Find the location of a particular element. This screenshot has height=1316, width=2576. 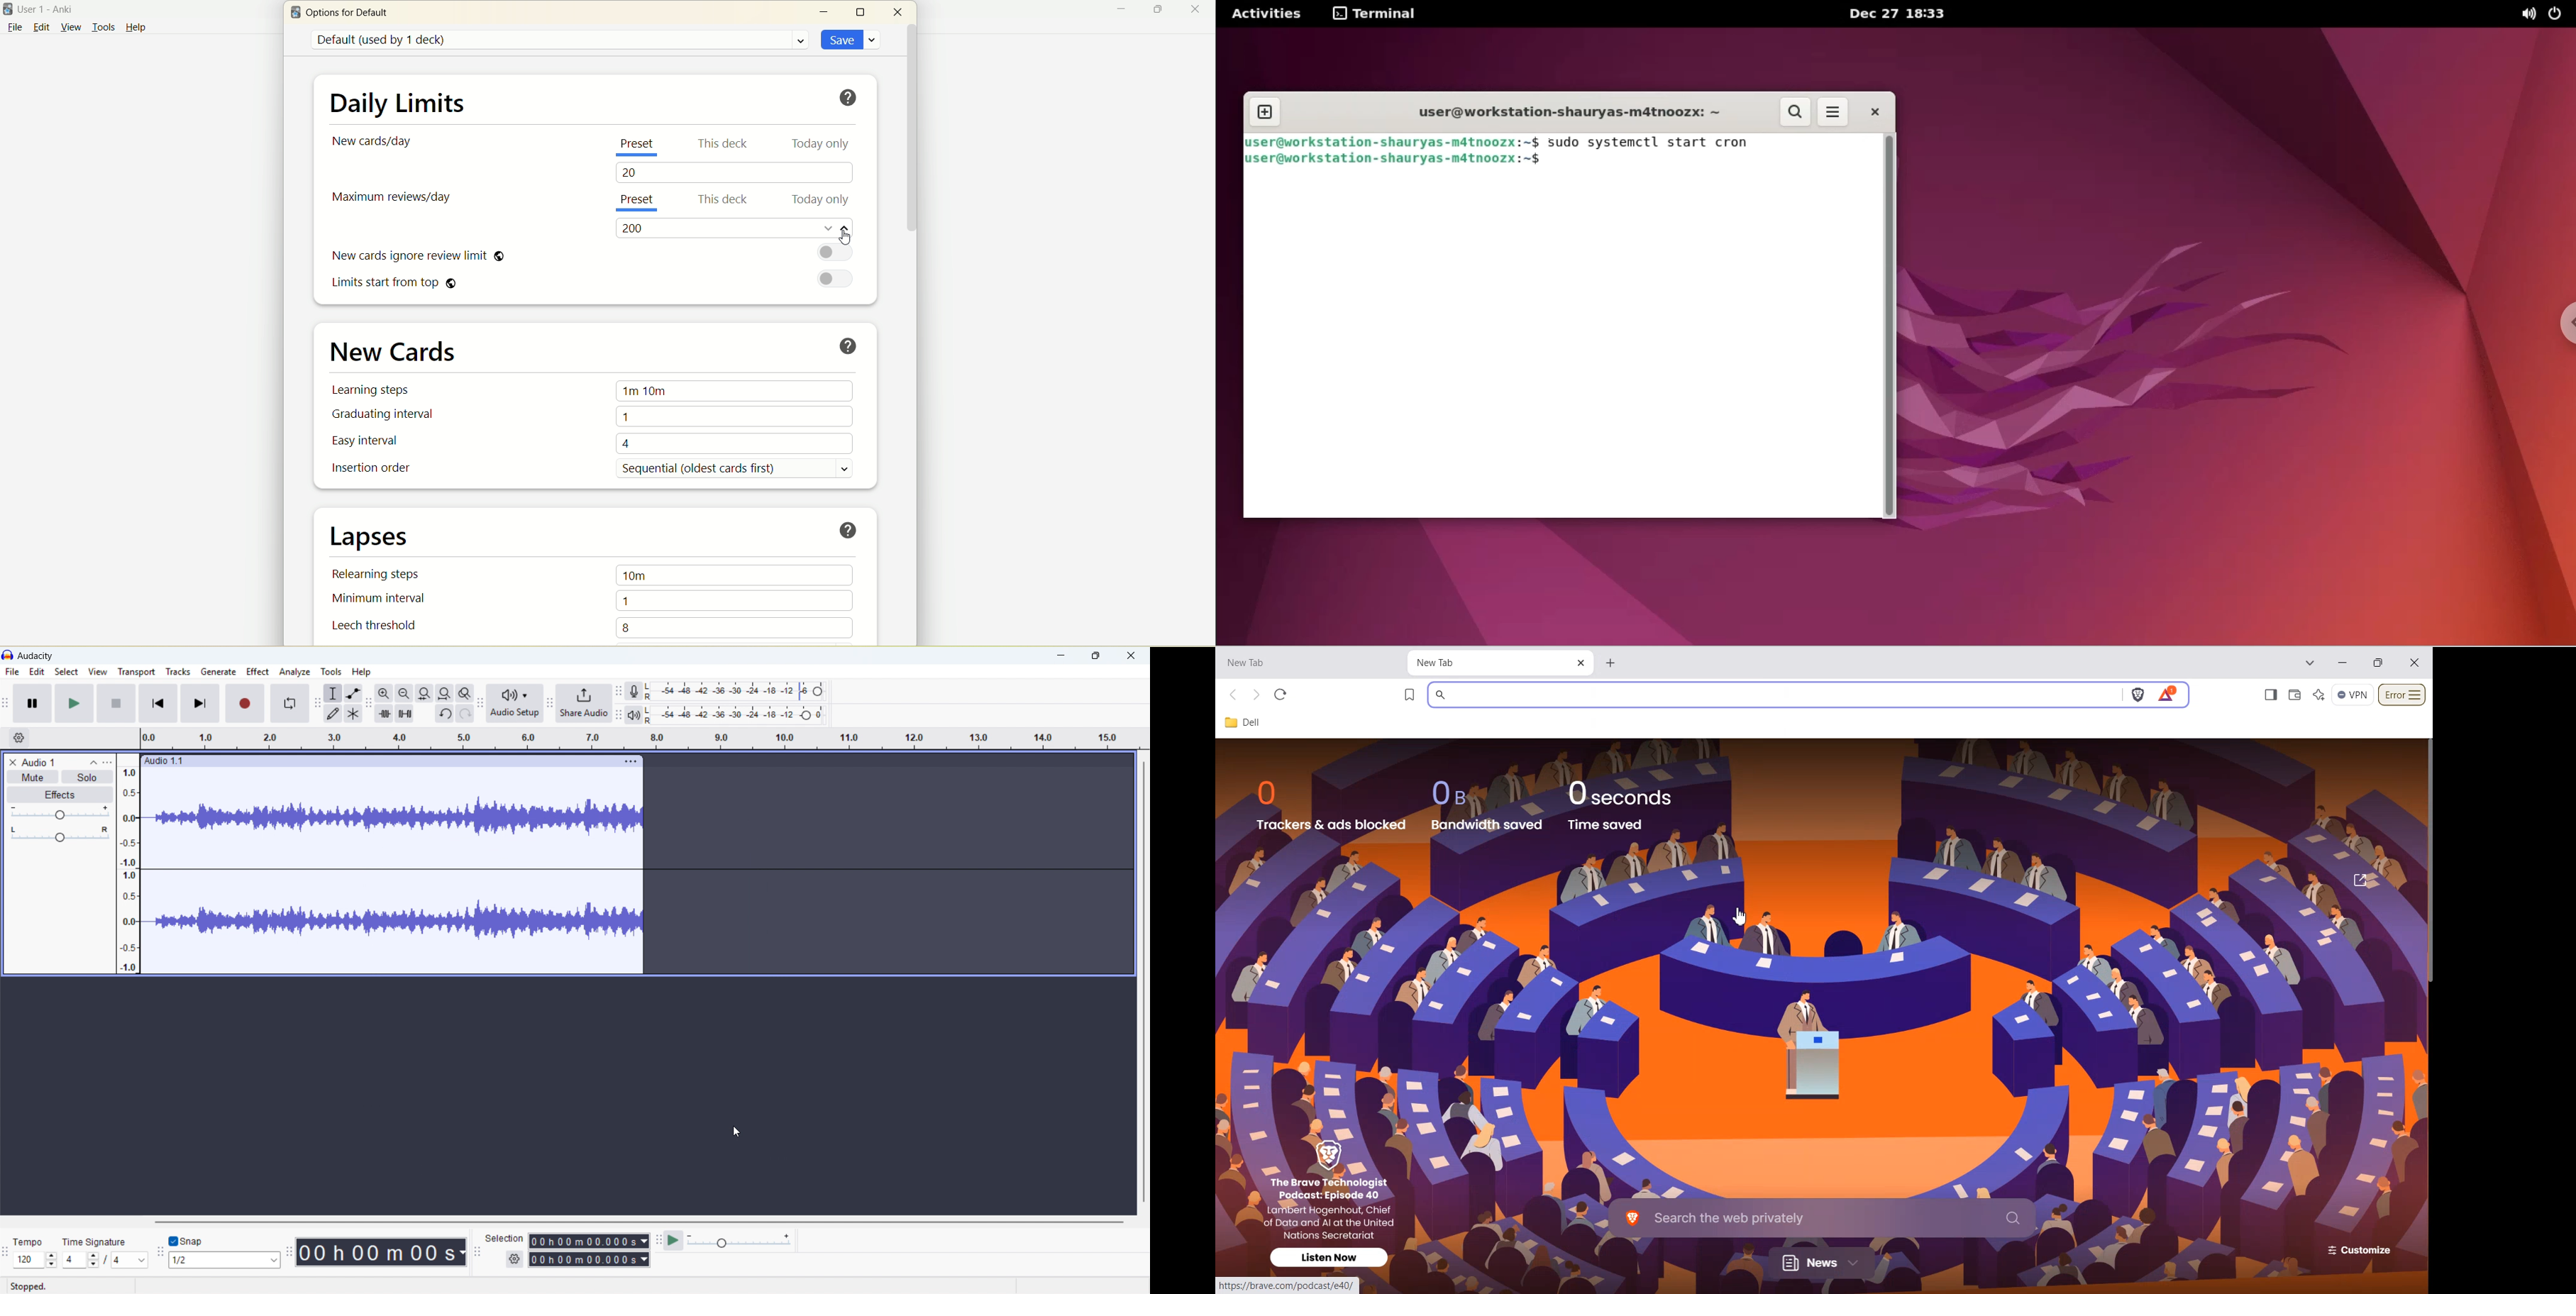

today only is located at coordinates (819, 201).